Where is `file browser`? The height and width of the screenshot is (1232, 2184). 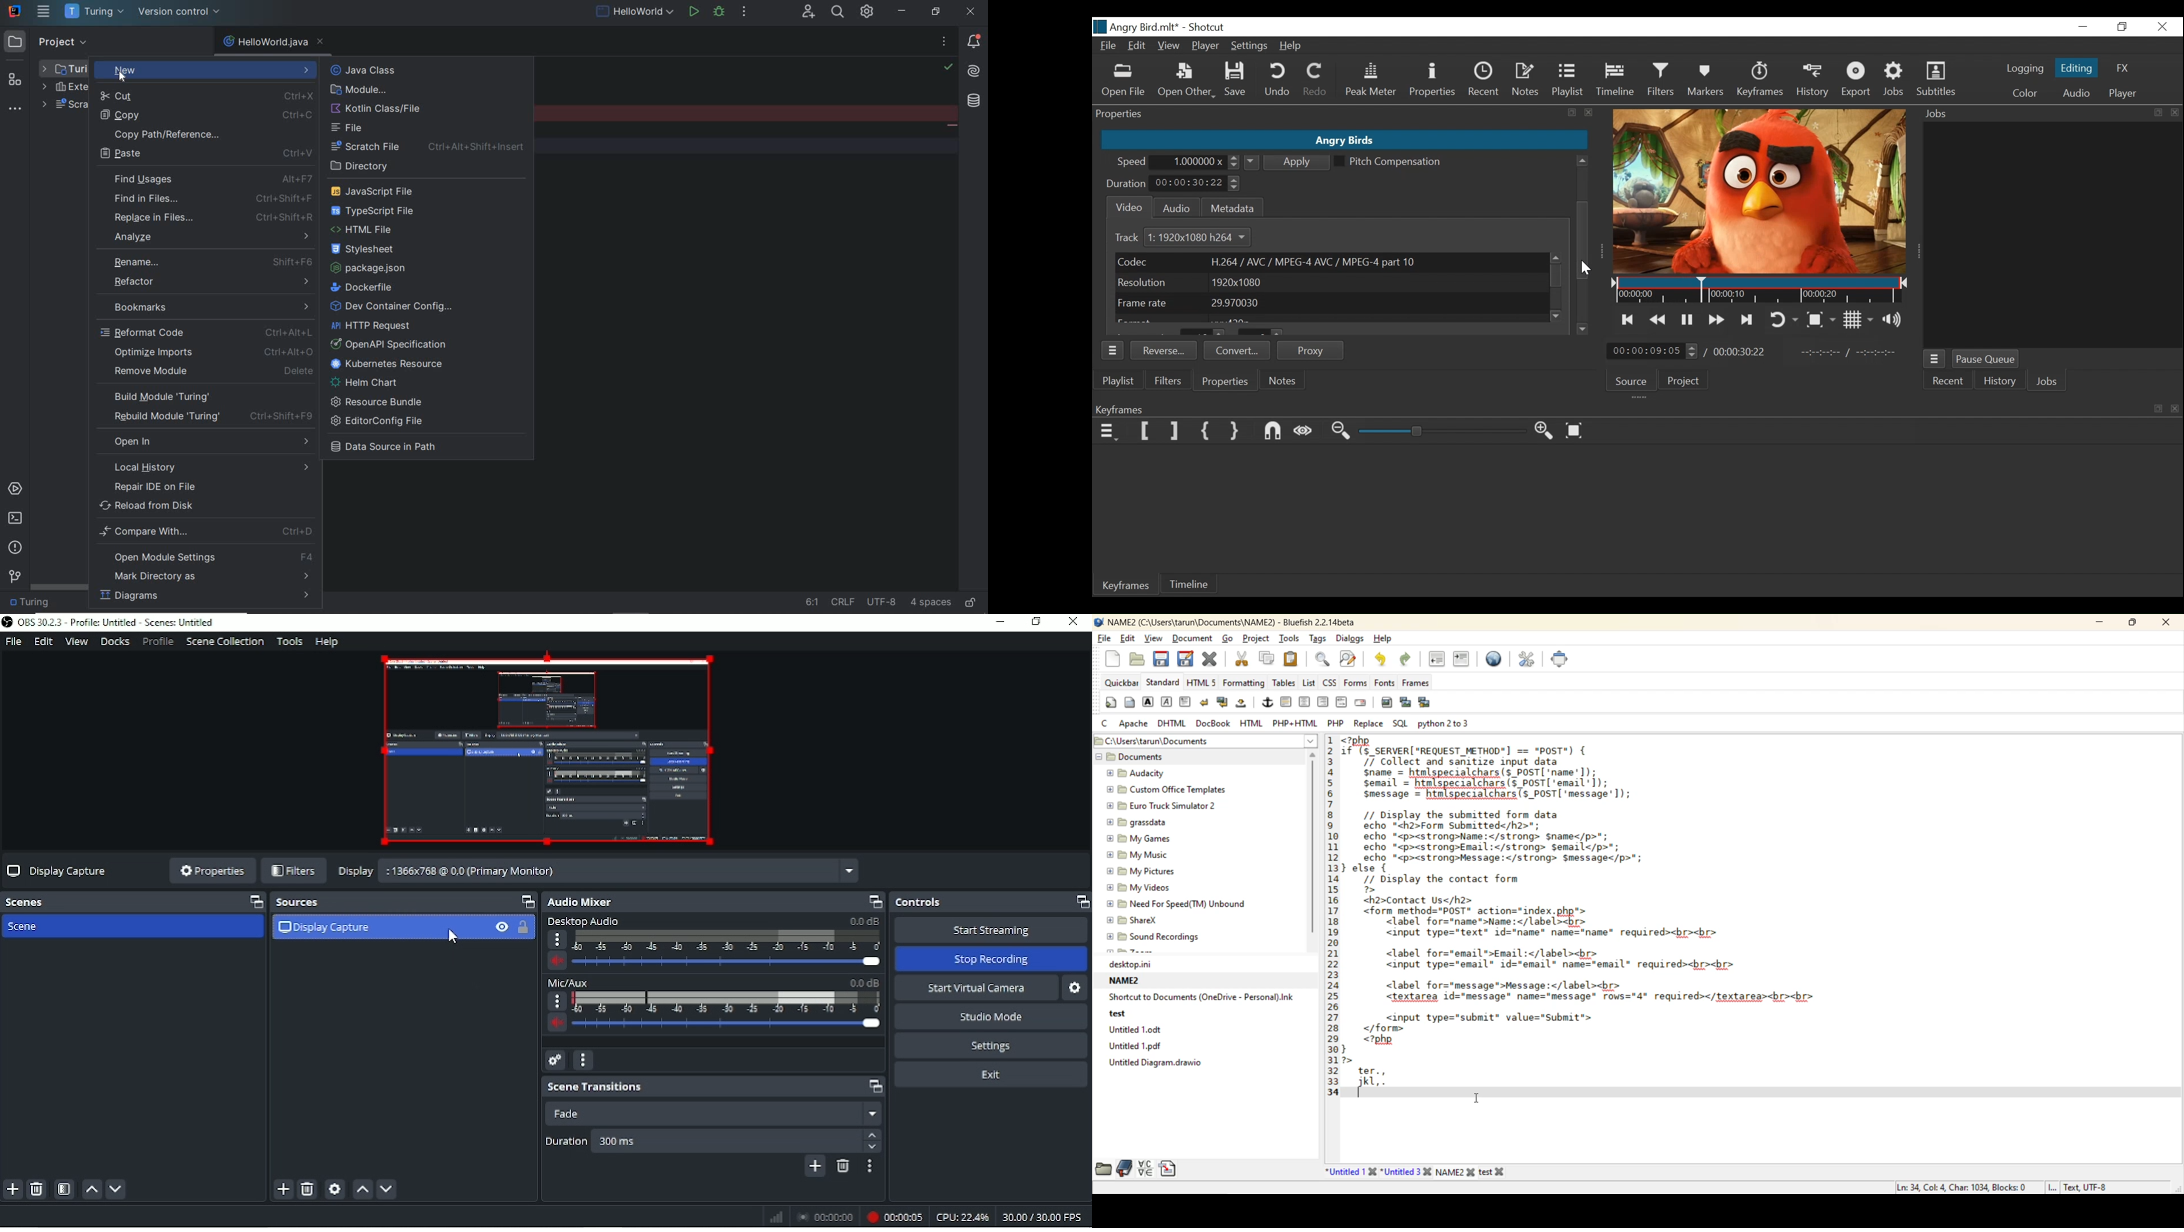
file browser is located at coordinates (1103, 1170).